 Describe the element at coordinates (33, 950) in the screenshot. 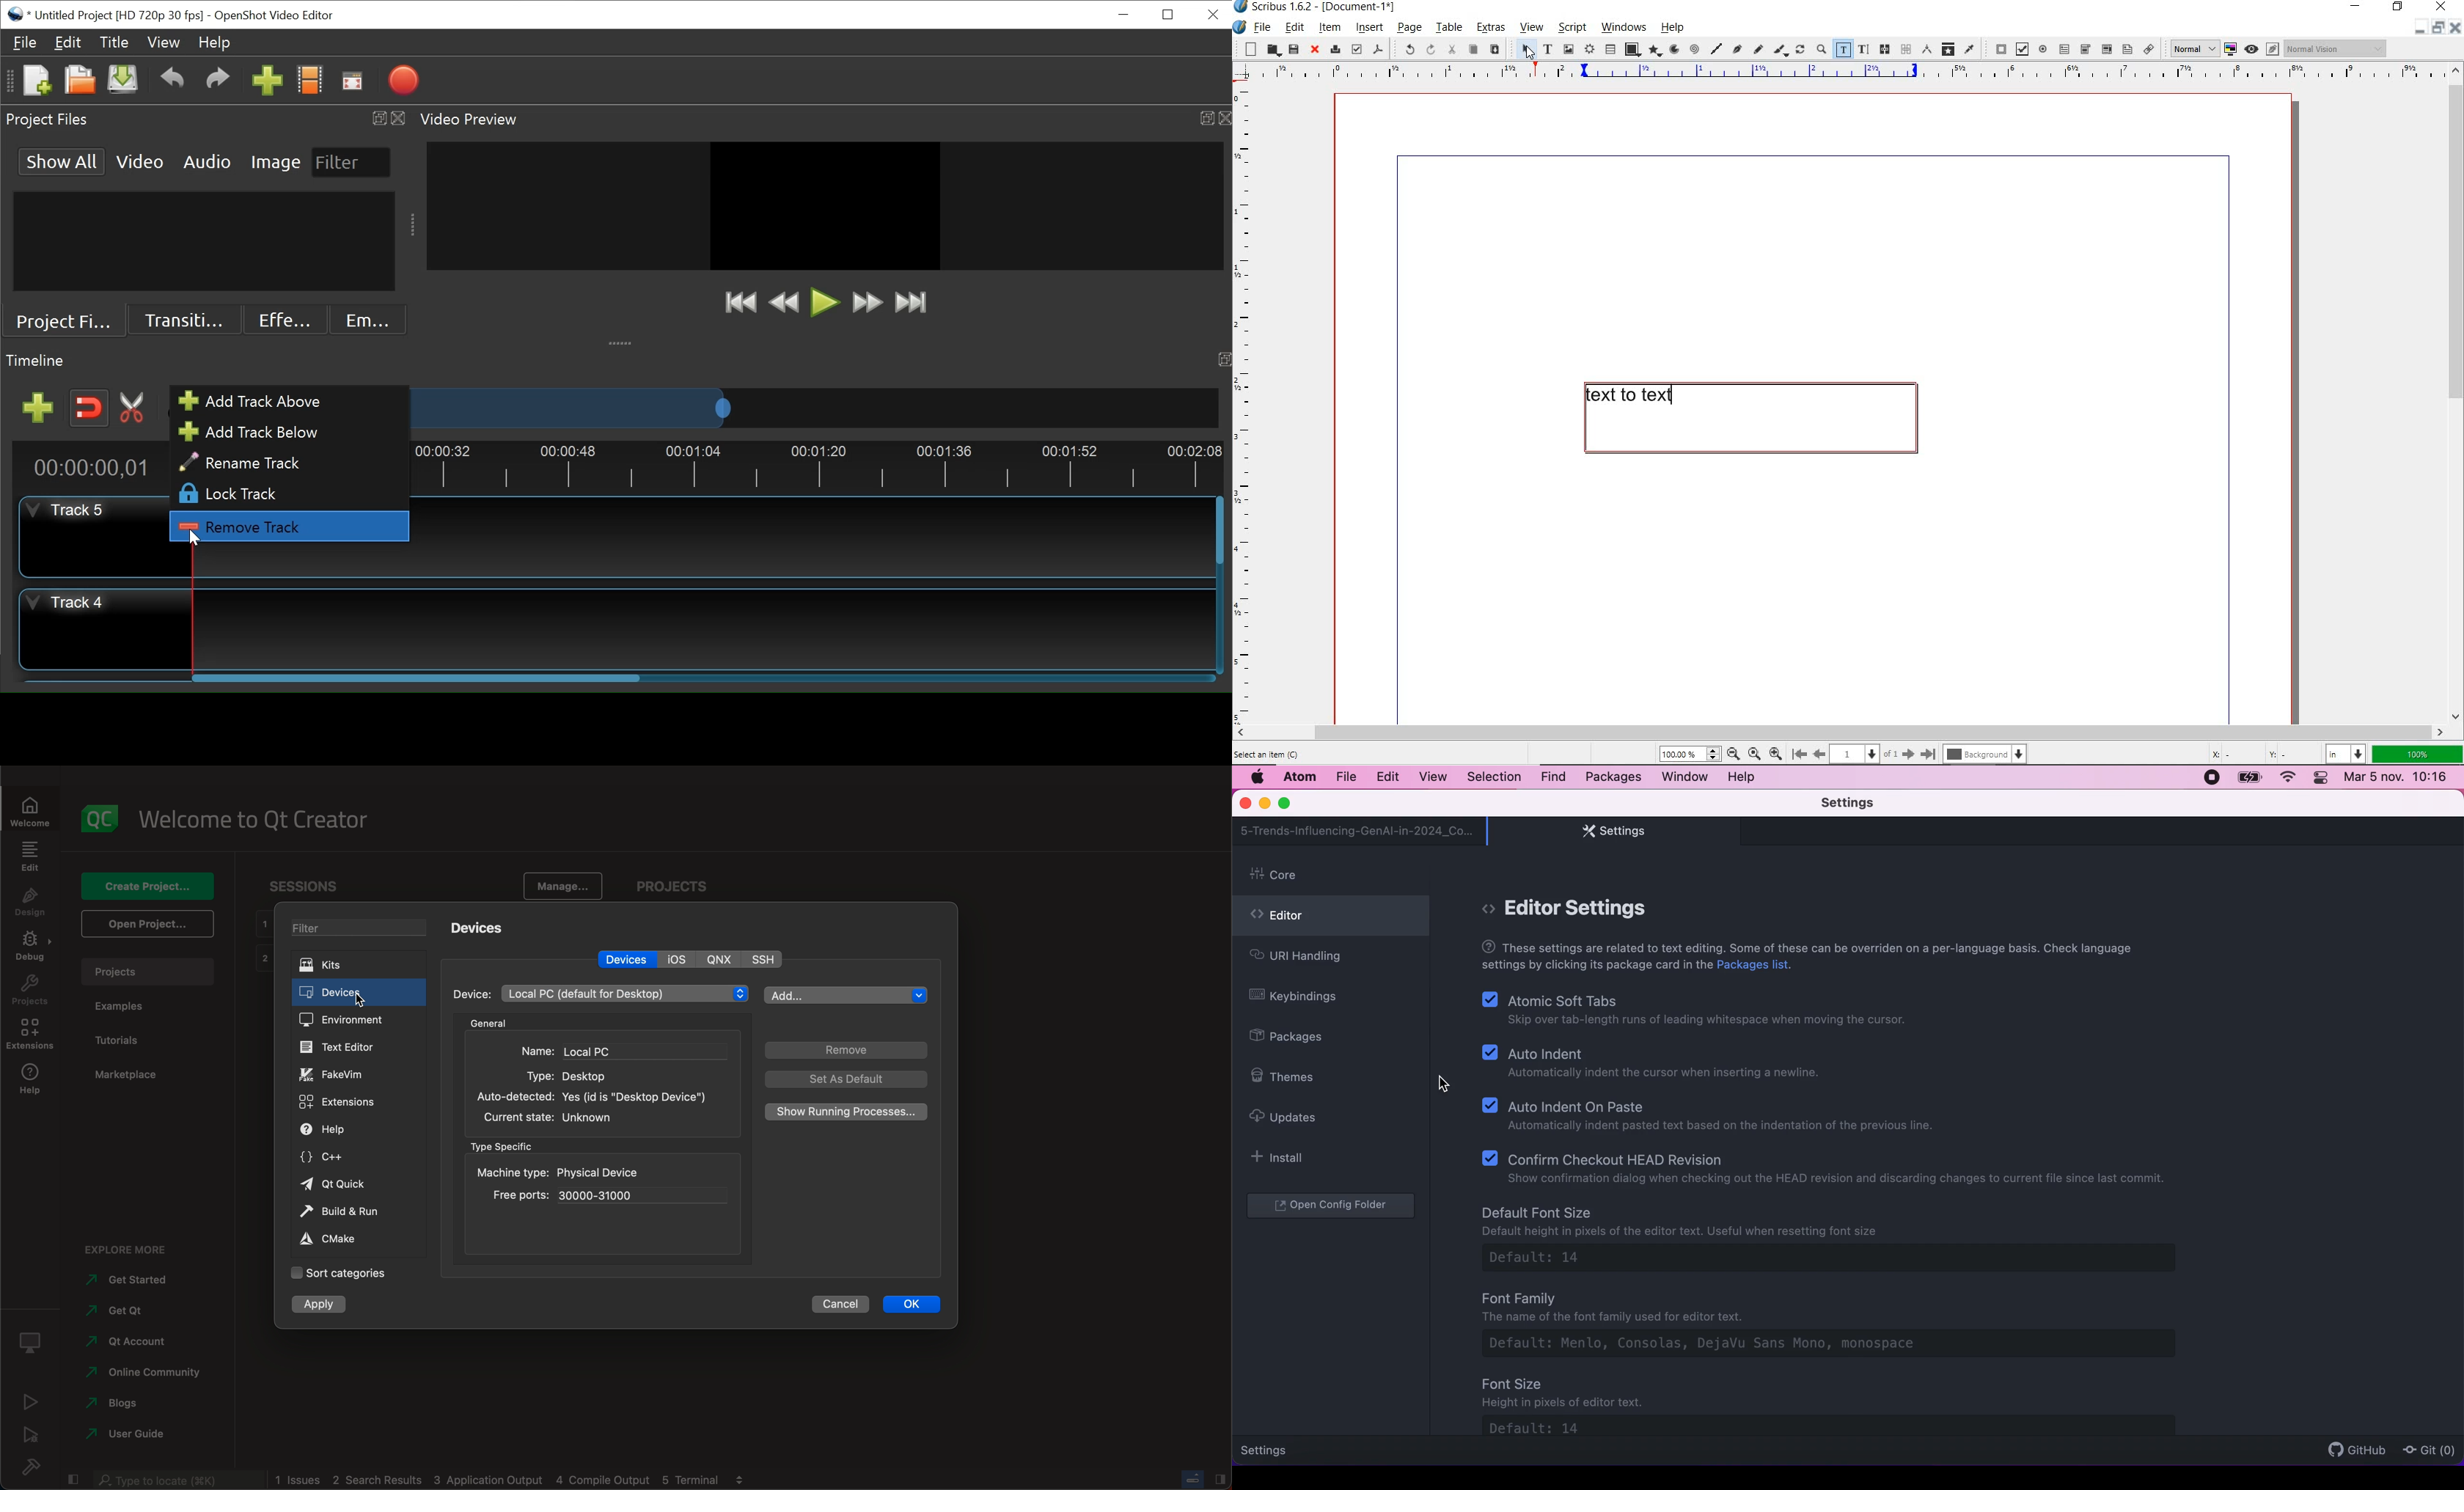

I see `debug` at that location.